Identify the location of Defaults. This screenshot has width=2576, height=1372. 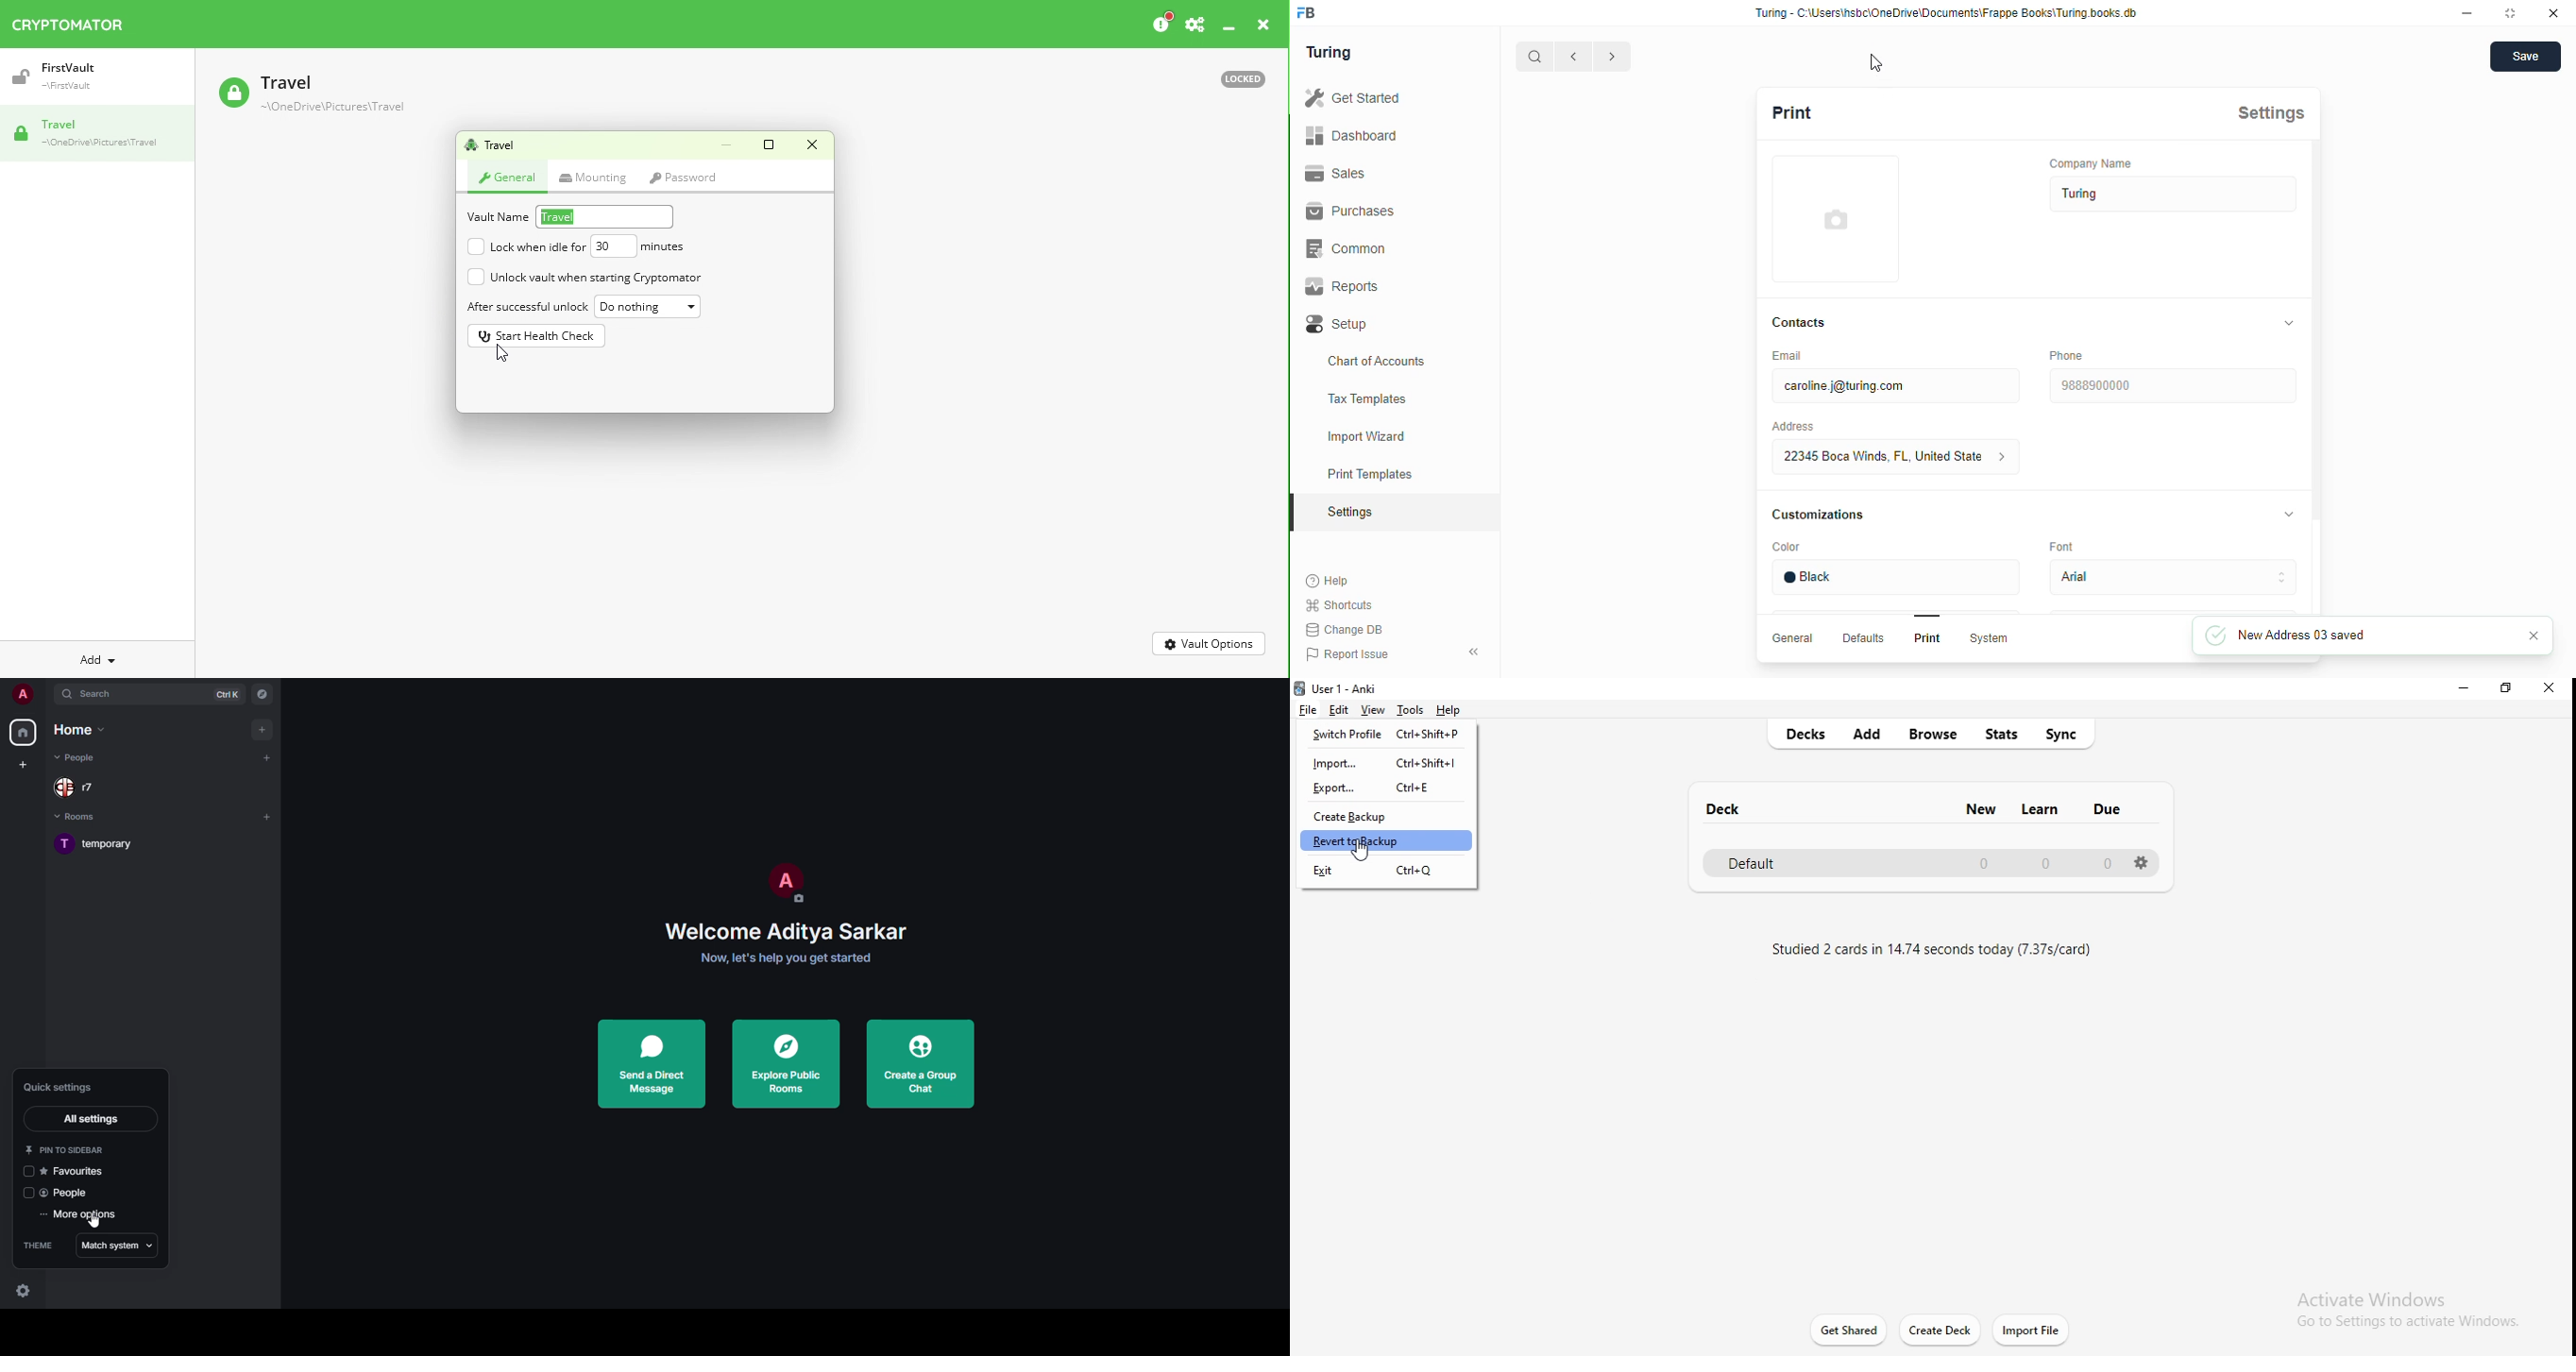
(1865, 638).